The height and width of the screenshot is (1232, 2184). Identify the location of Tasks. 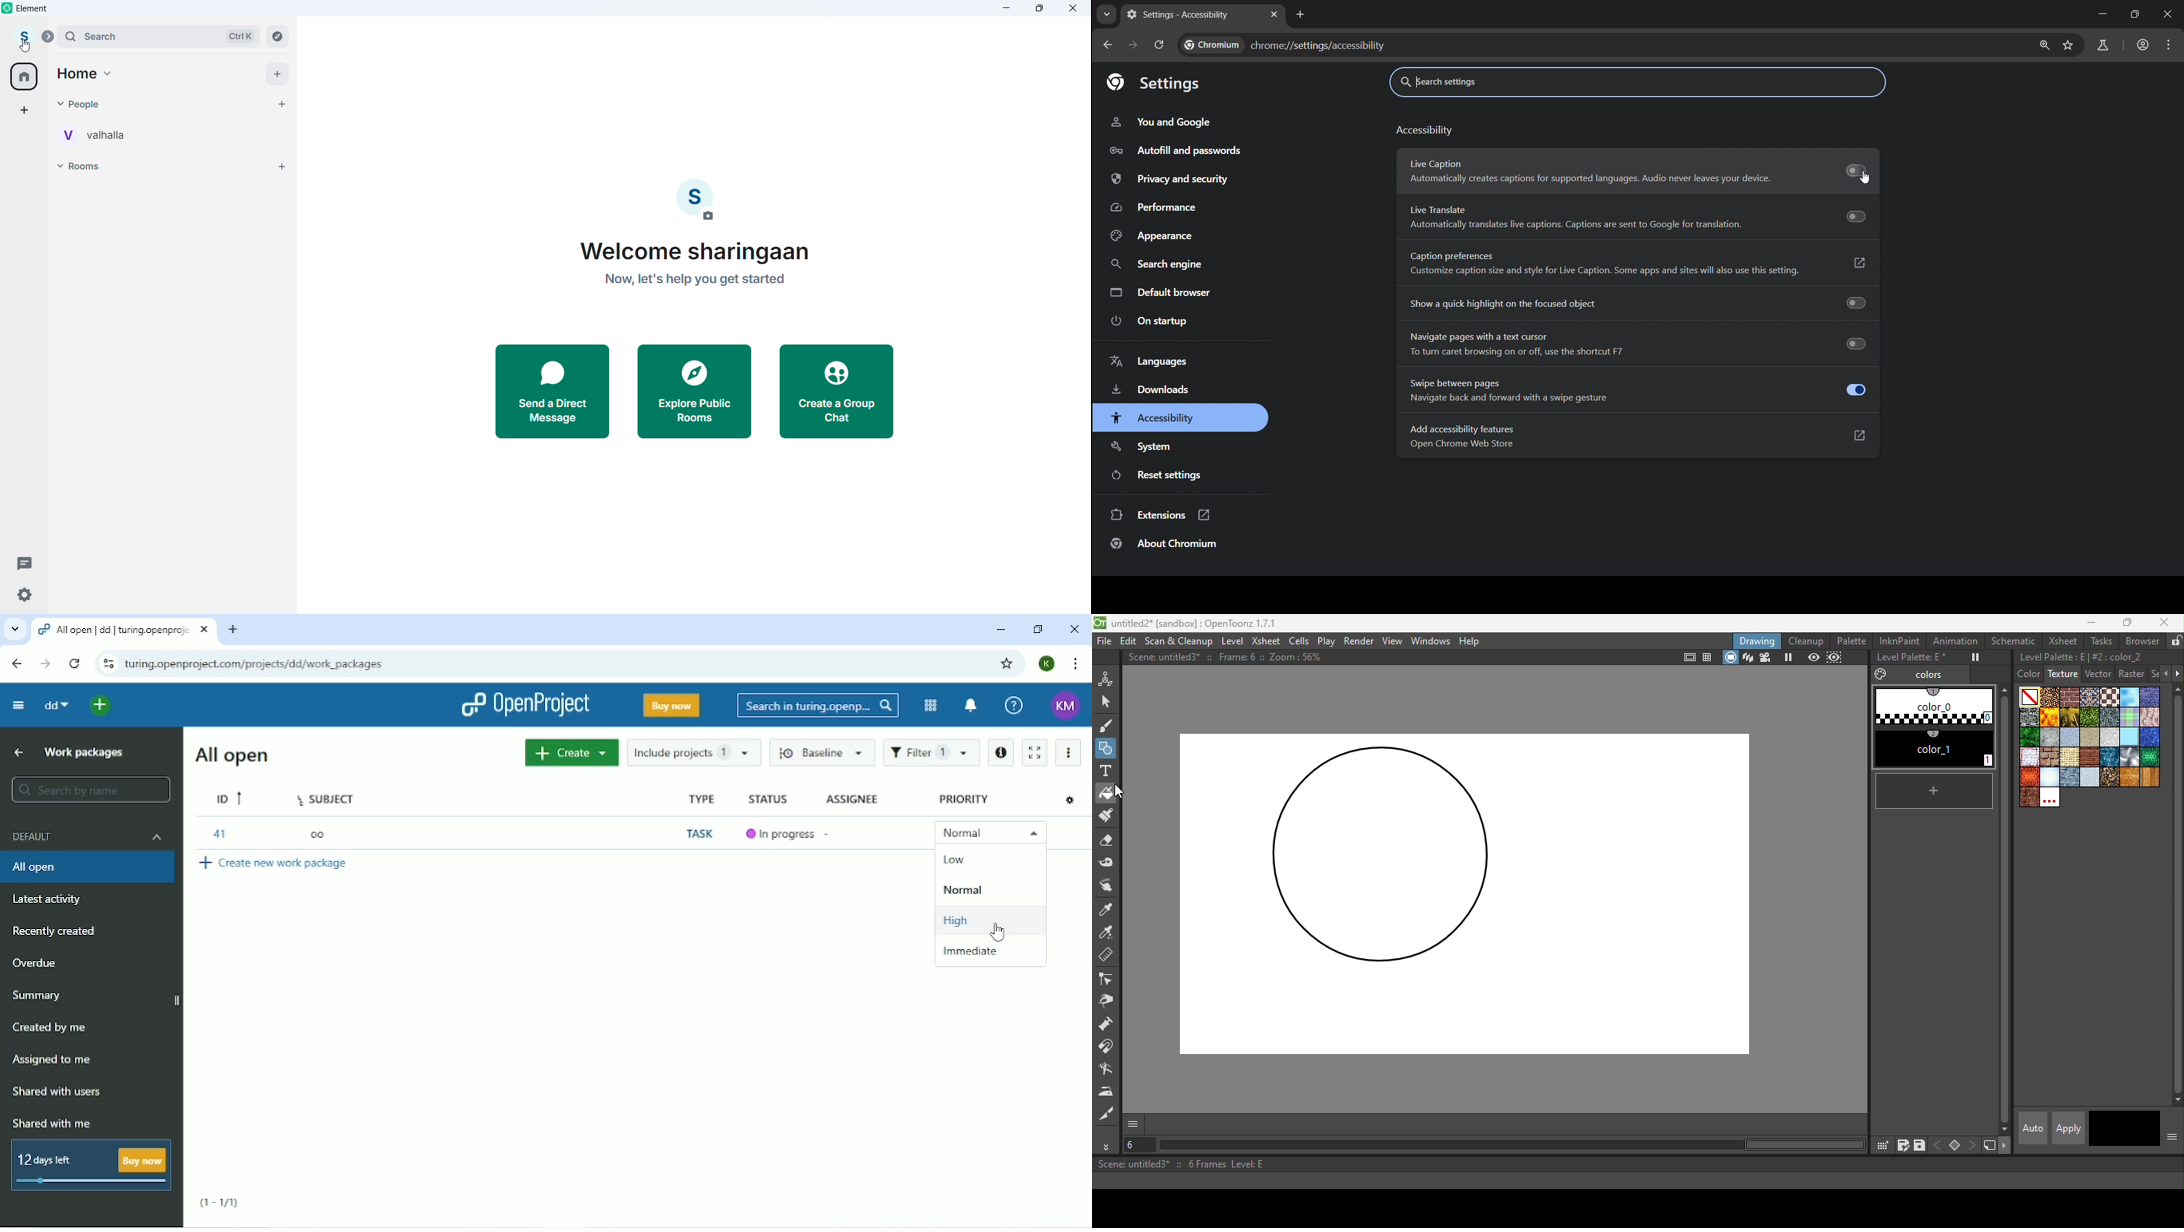
(2099, 641).